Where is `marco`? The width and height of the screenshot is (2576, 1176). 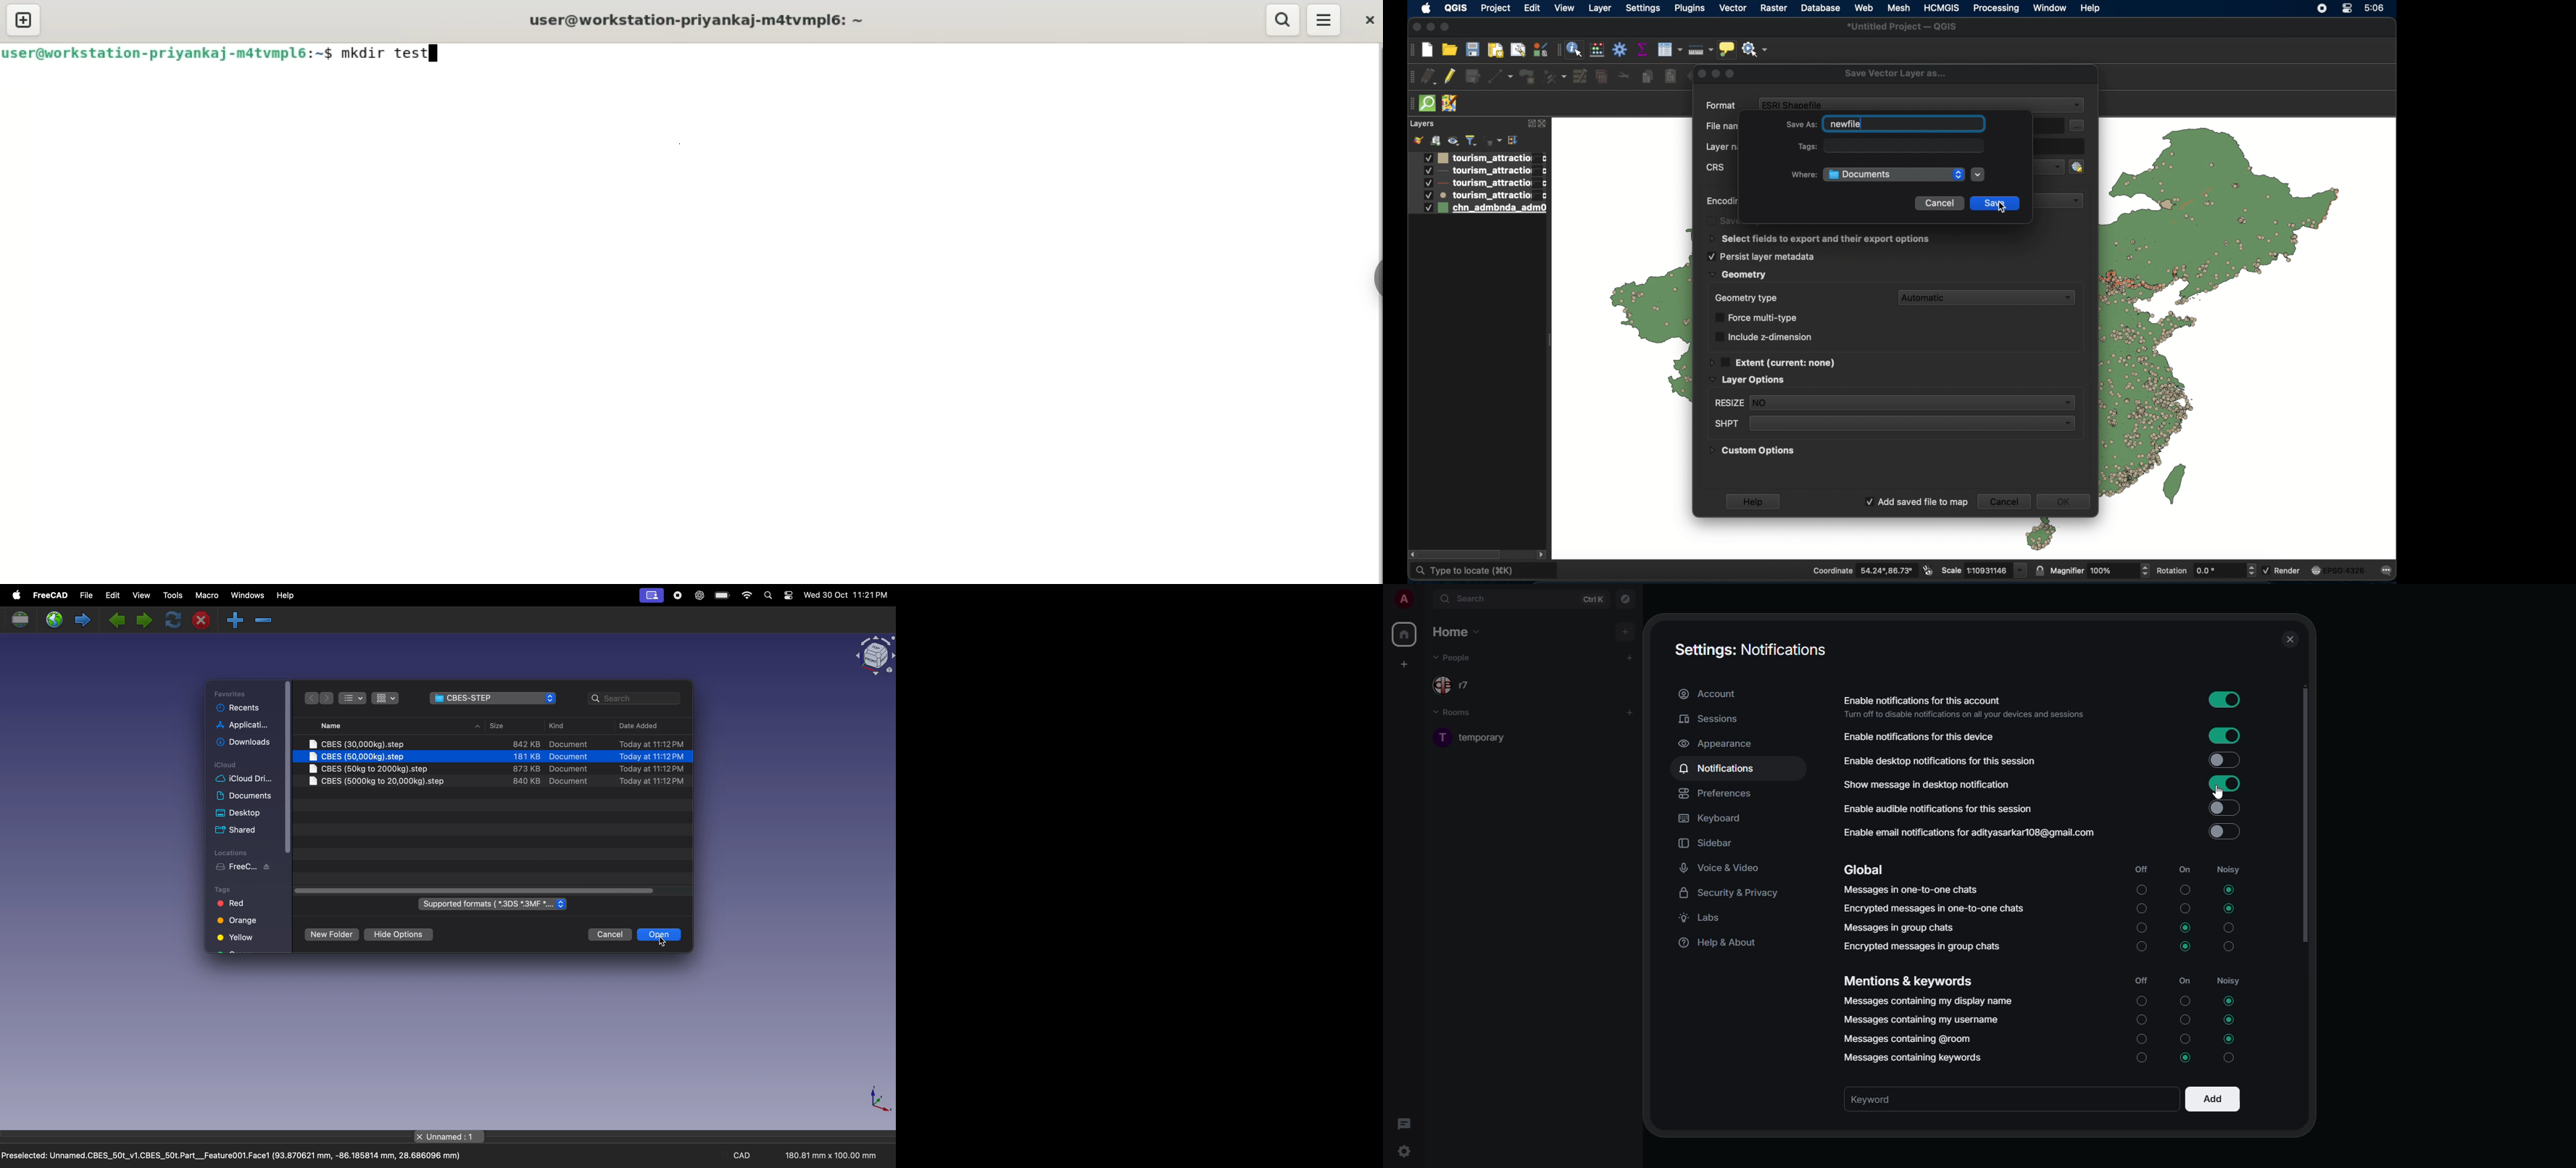
marco is located at coordinates (206, 596).